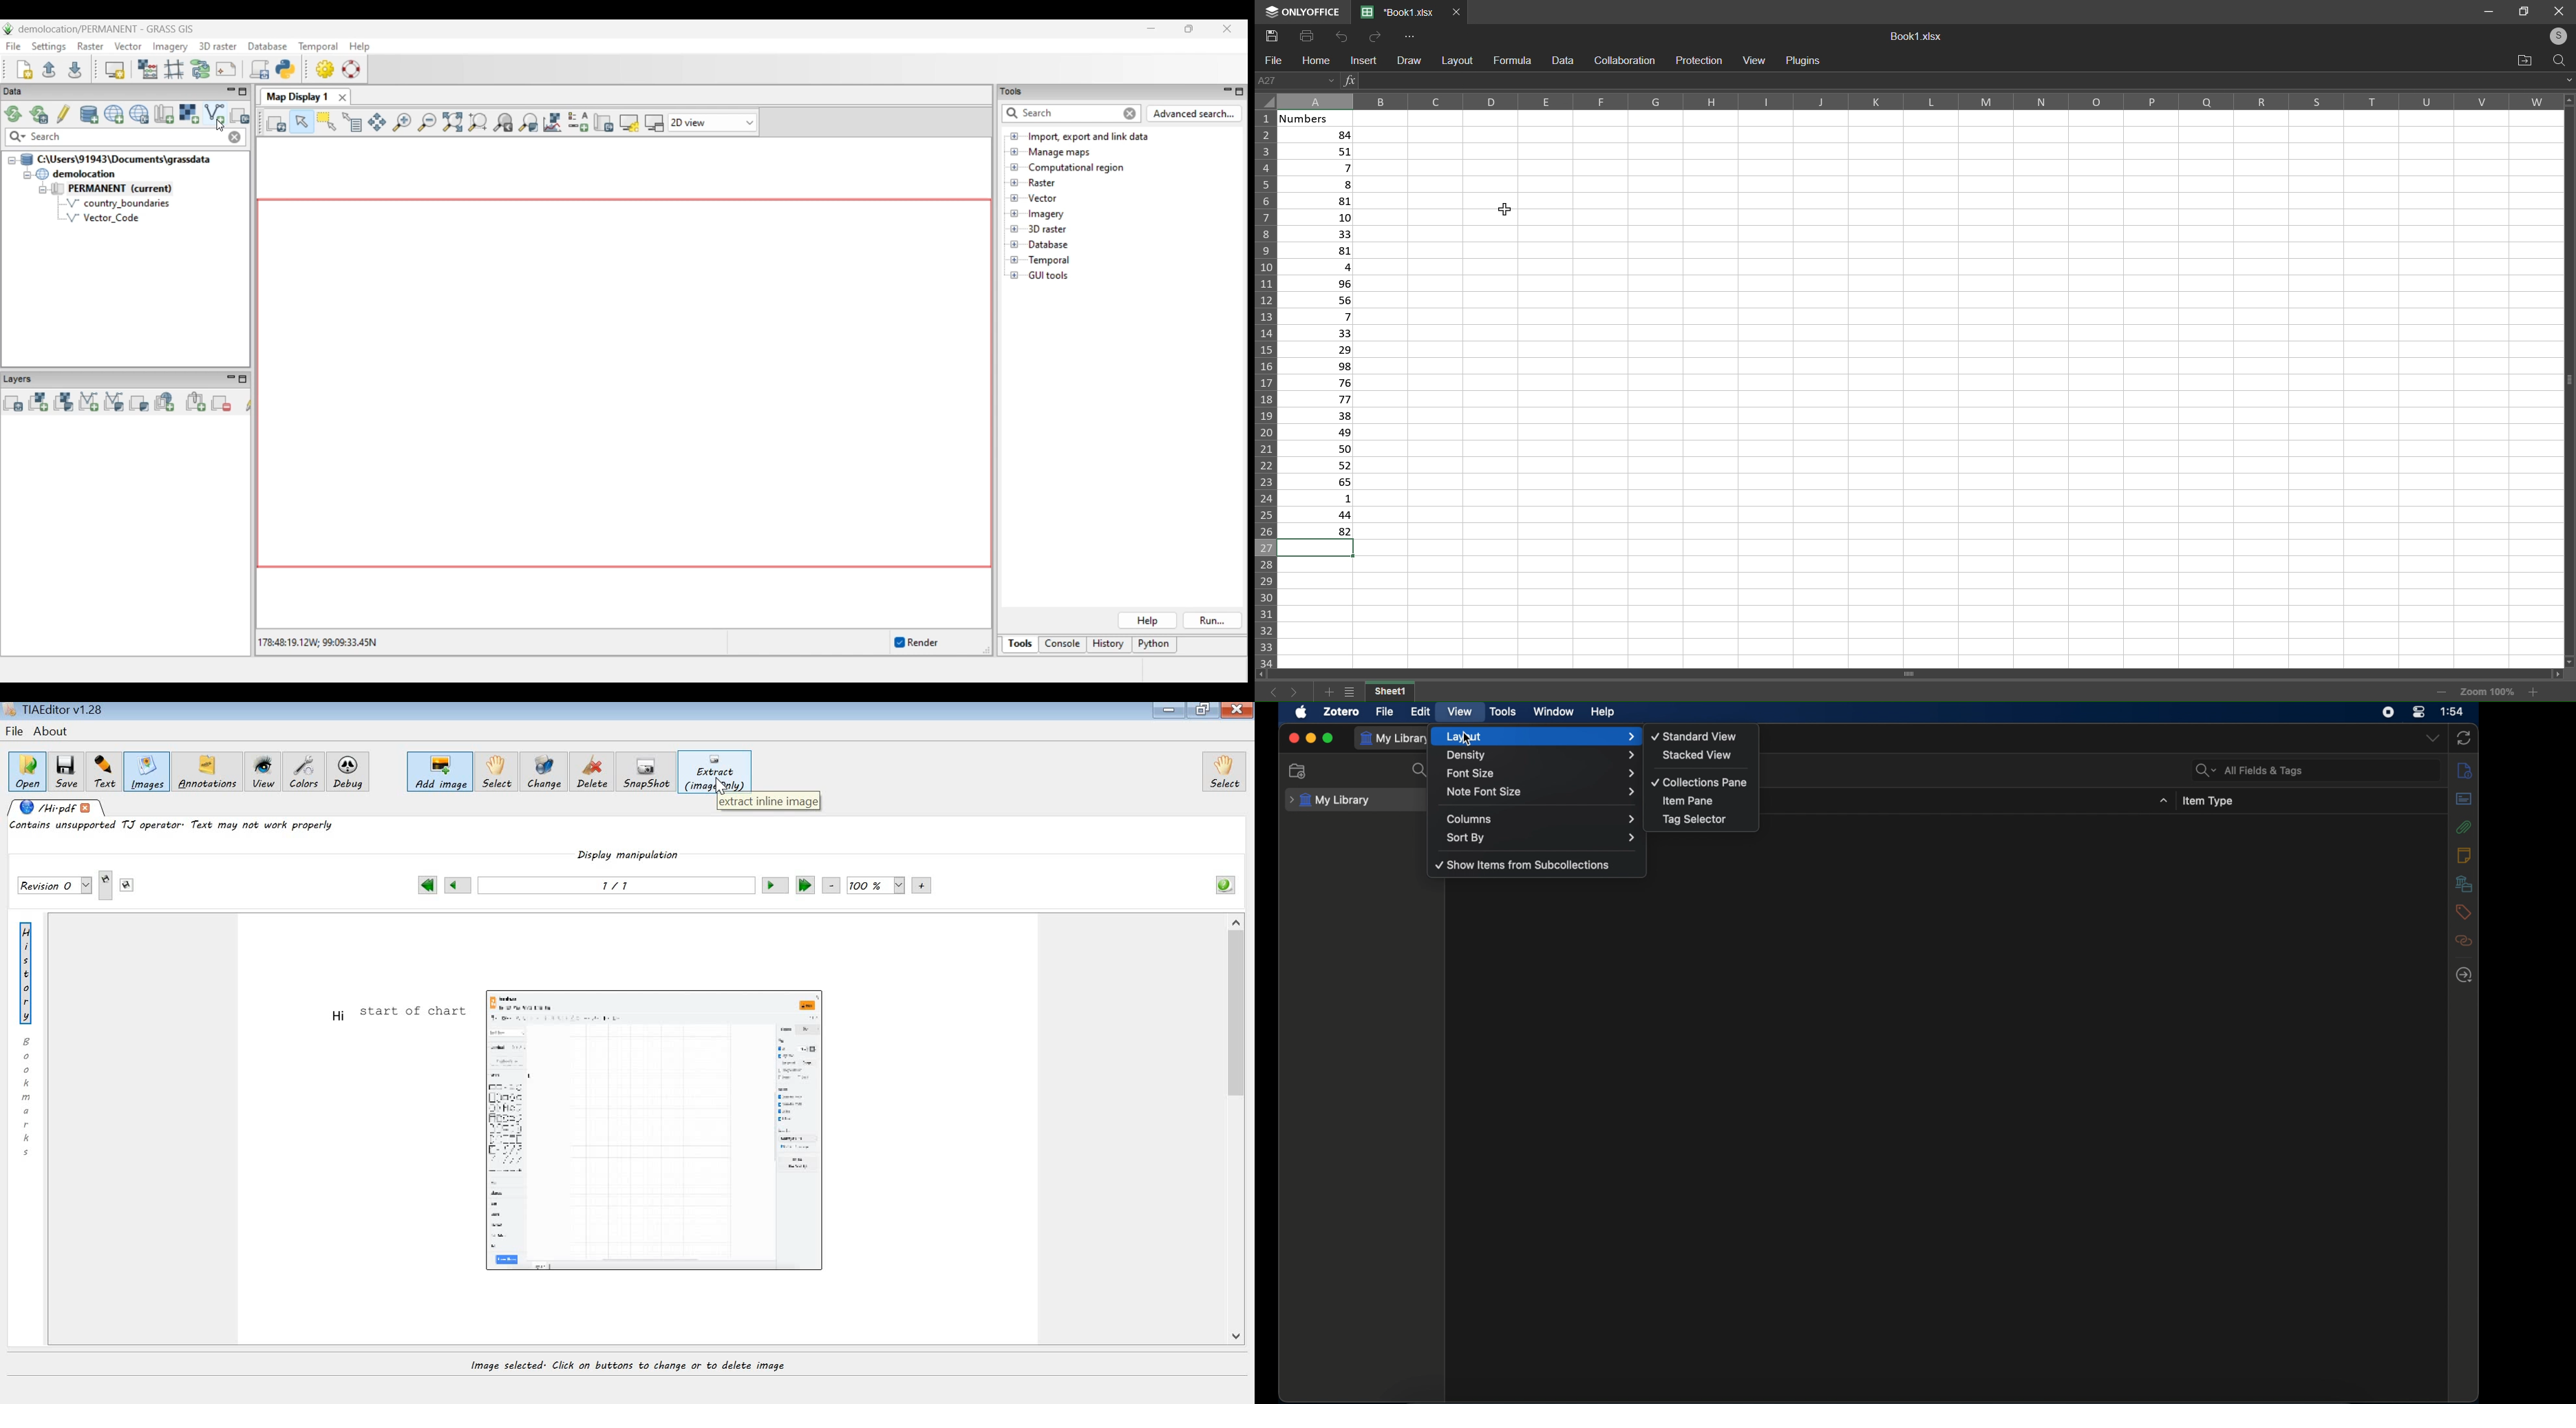 This screenshot has width=2576, height=1428. Describe the element at coordinates (1292, 691) in the screenshot. I see `next` at that location.